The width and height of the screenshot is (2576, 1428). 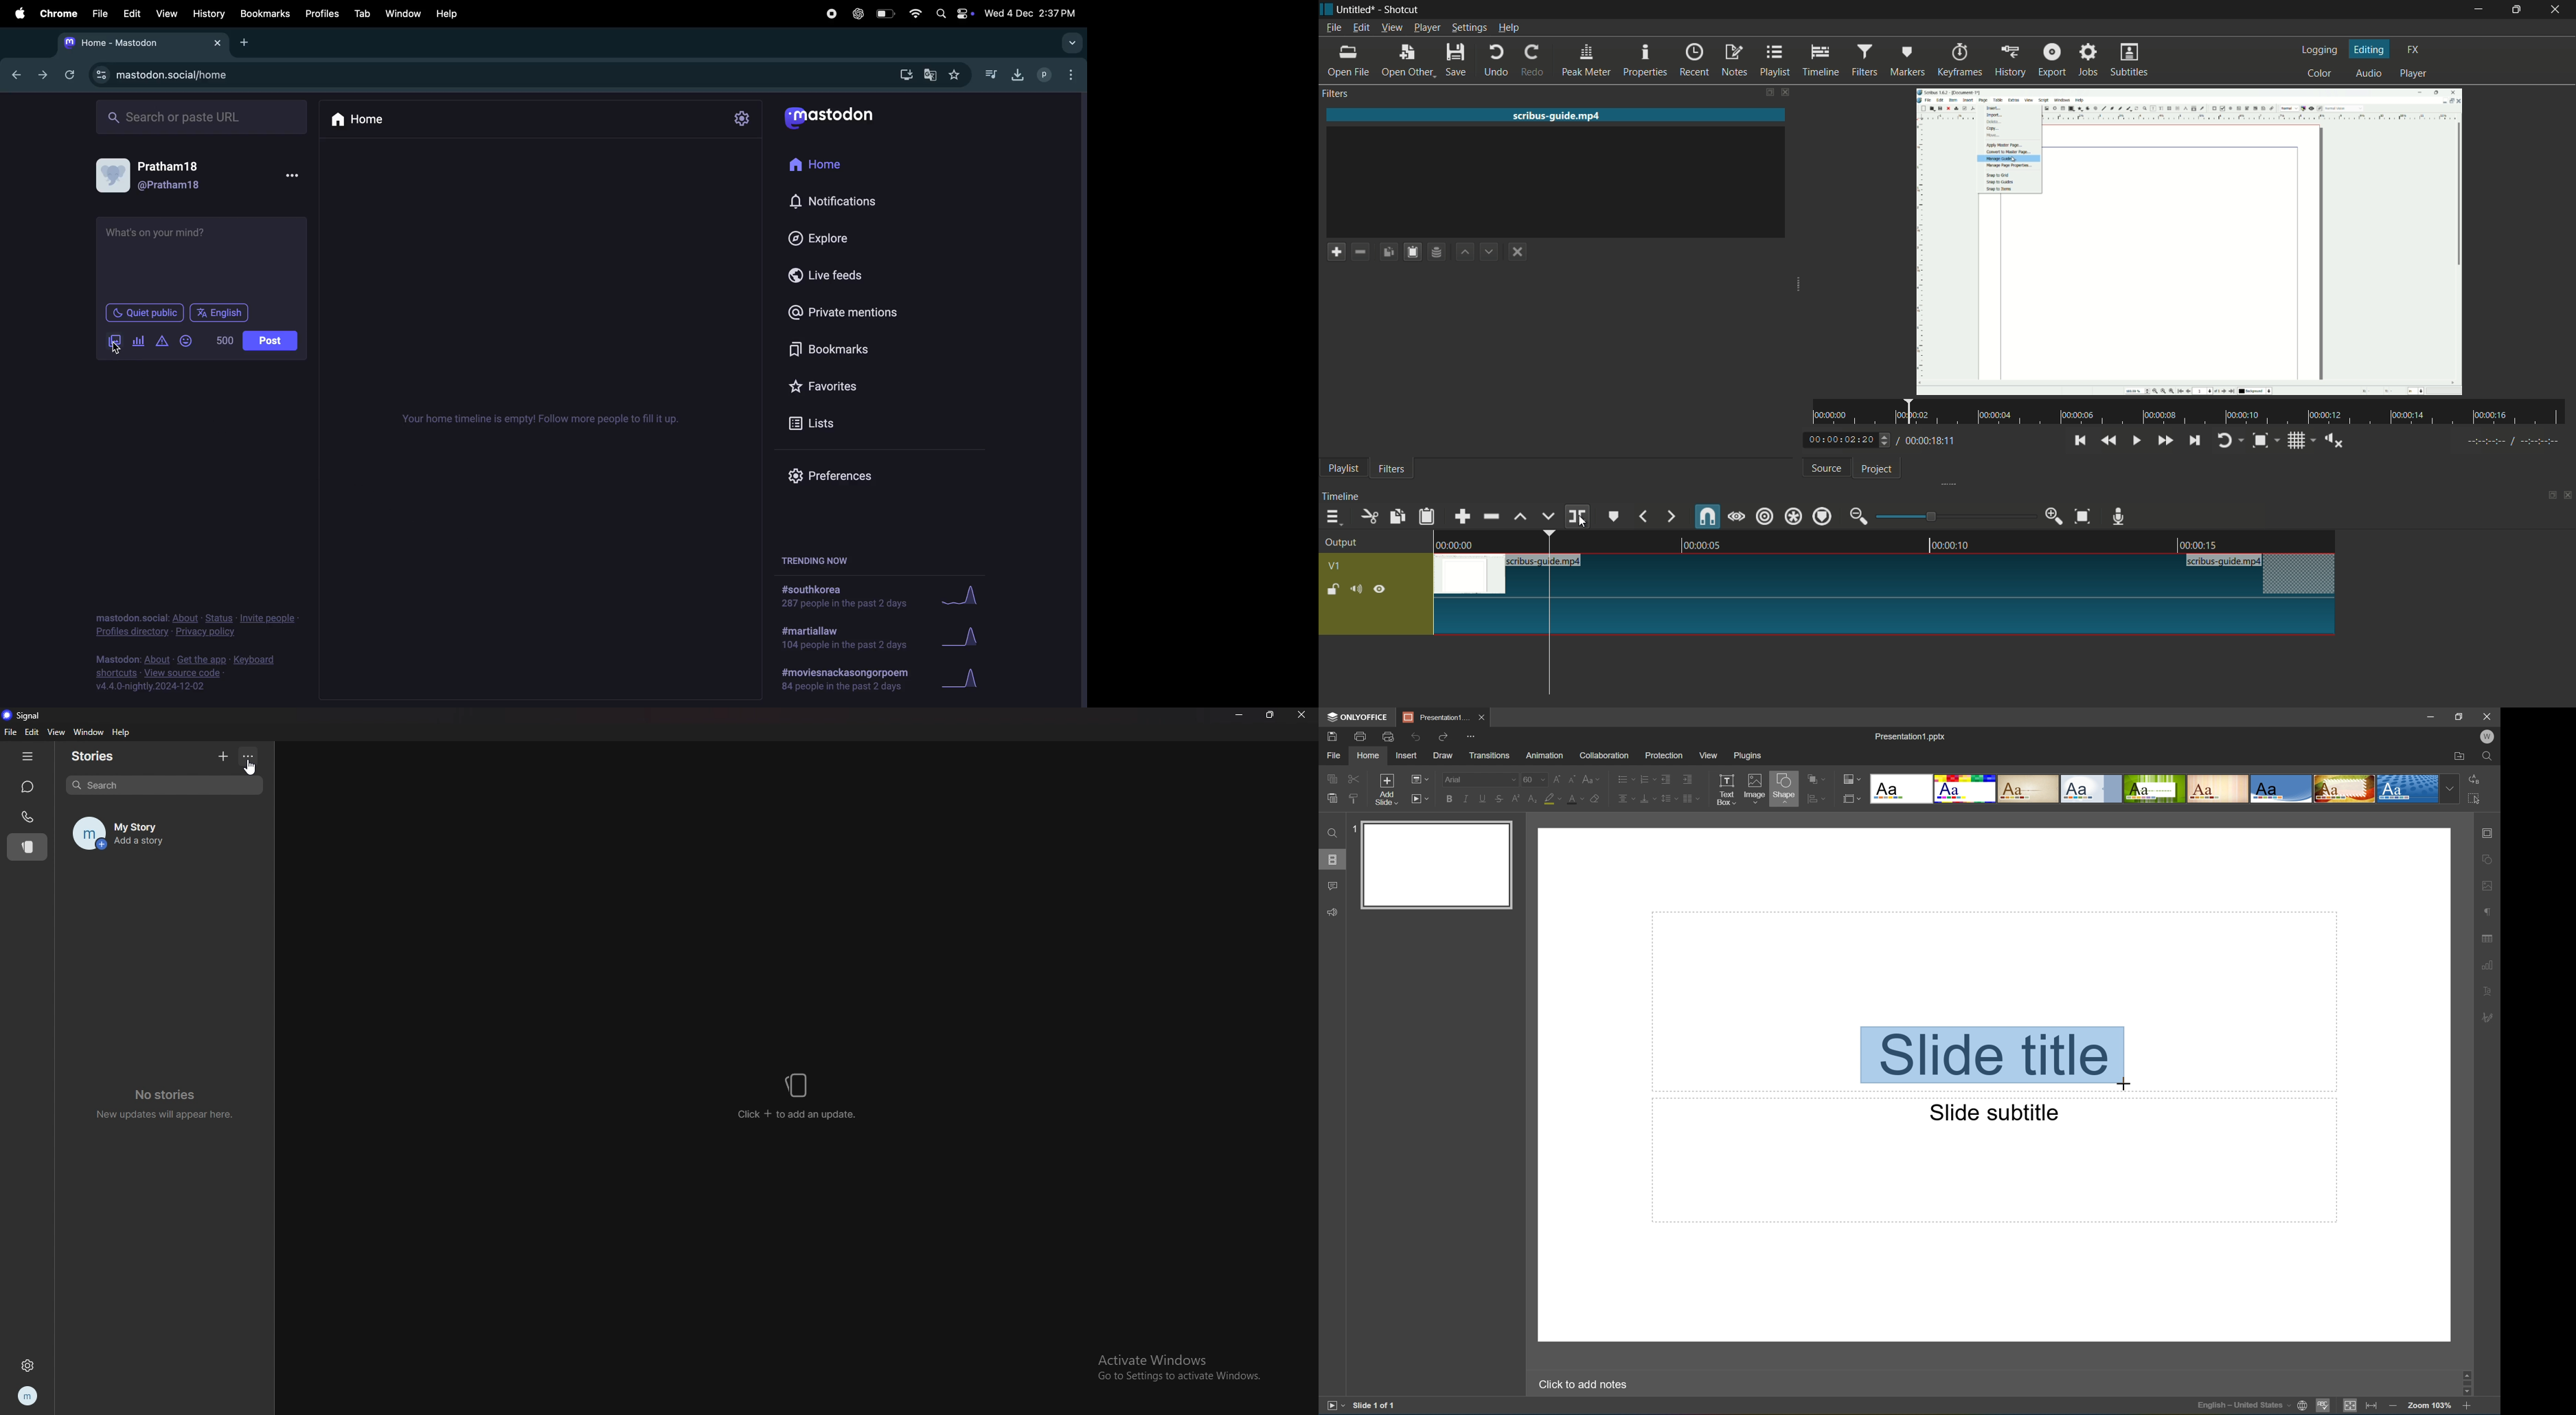 I want to click on toggle grid, so click(x=2298, y=441).